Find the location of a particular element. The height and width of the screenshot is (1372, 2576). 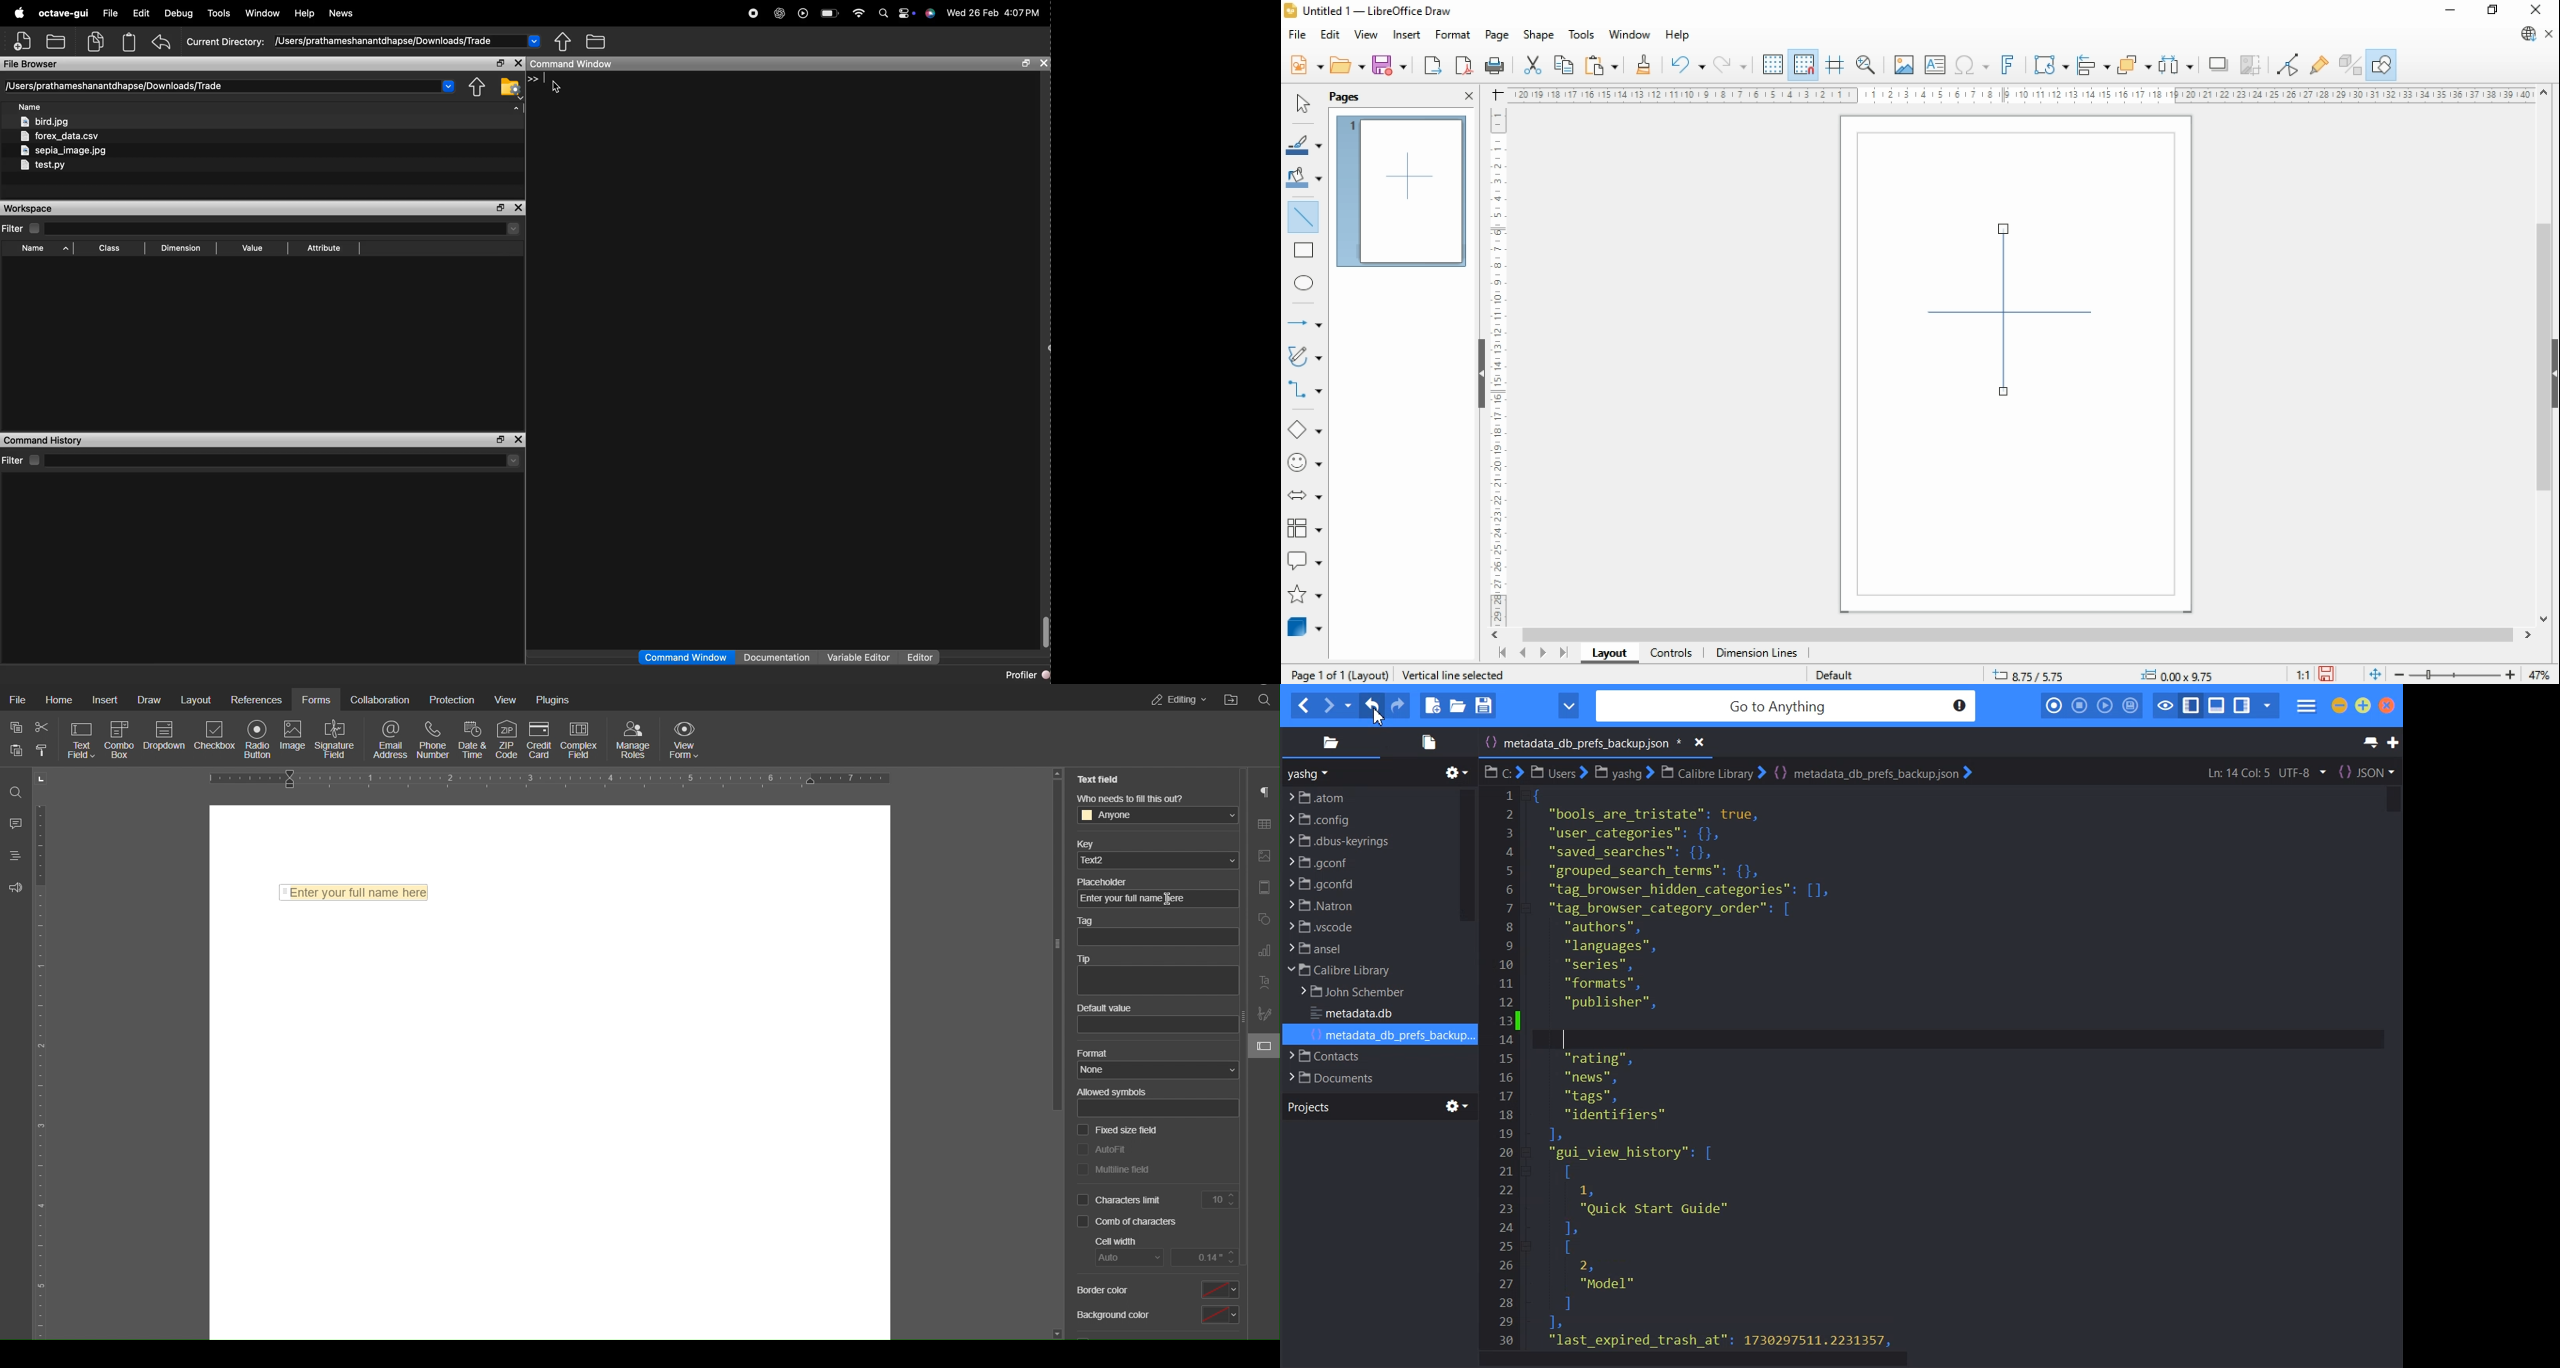

previous page is located at coordinates (1522, 653).